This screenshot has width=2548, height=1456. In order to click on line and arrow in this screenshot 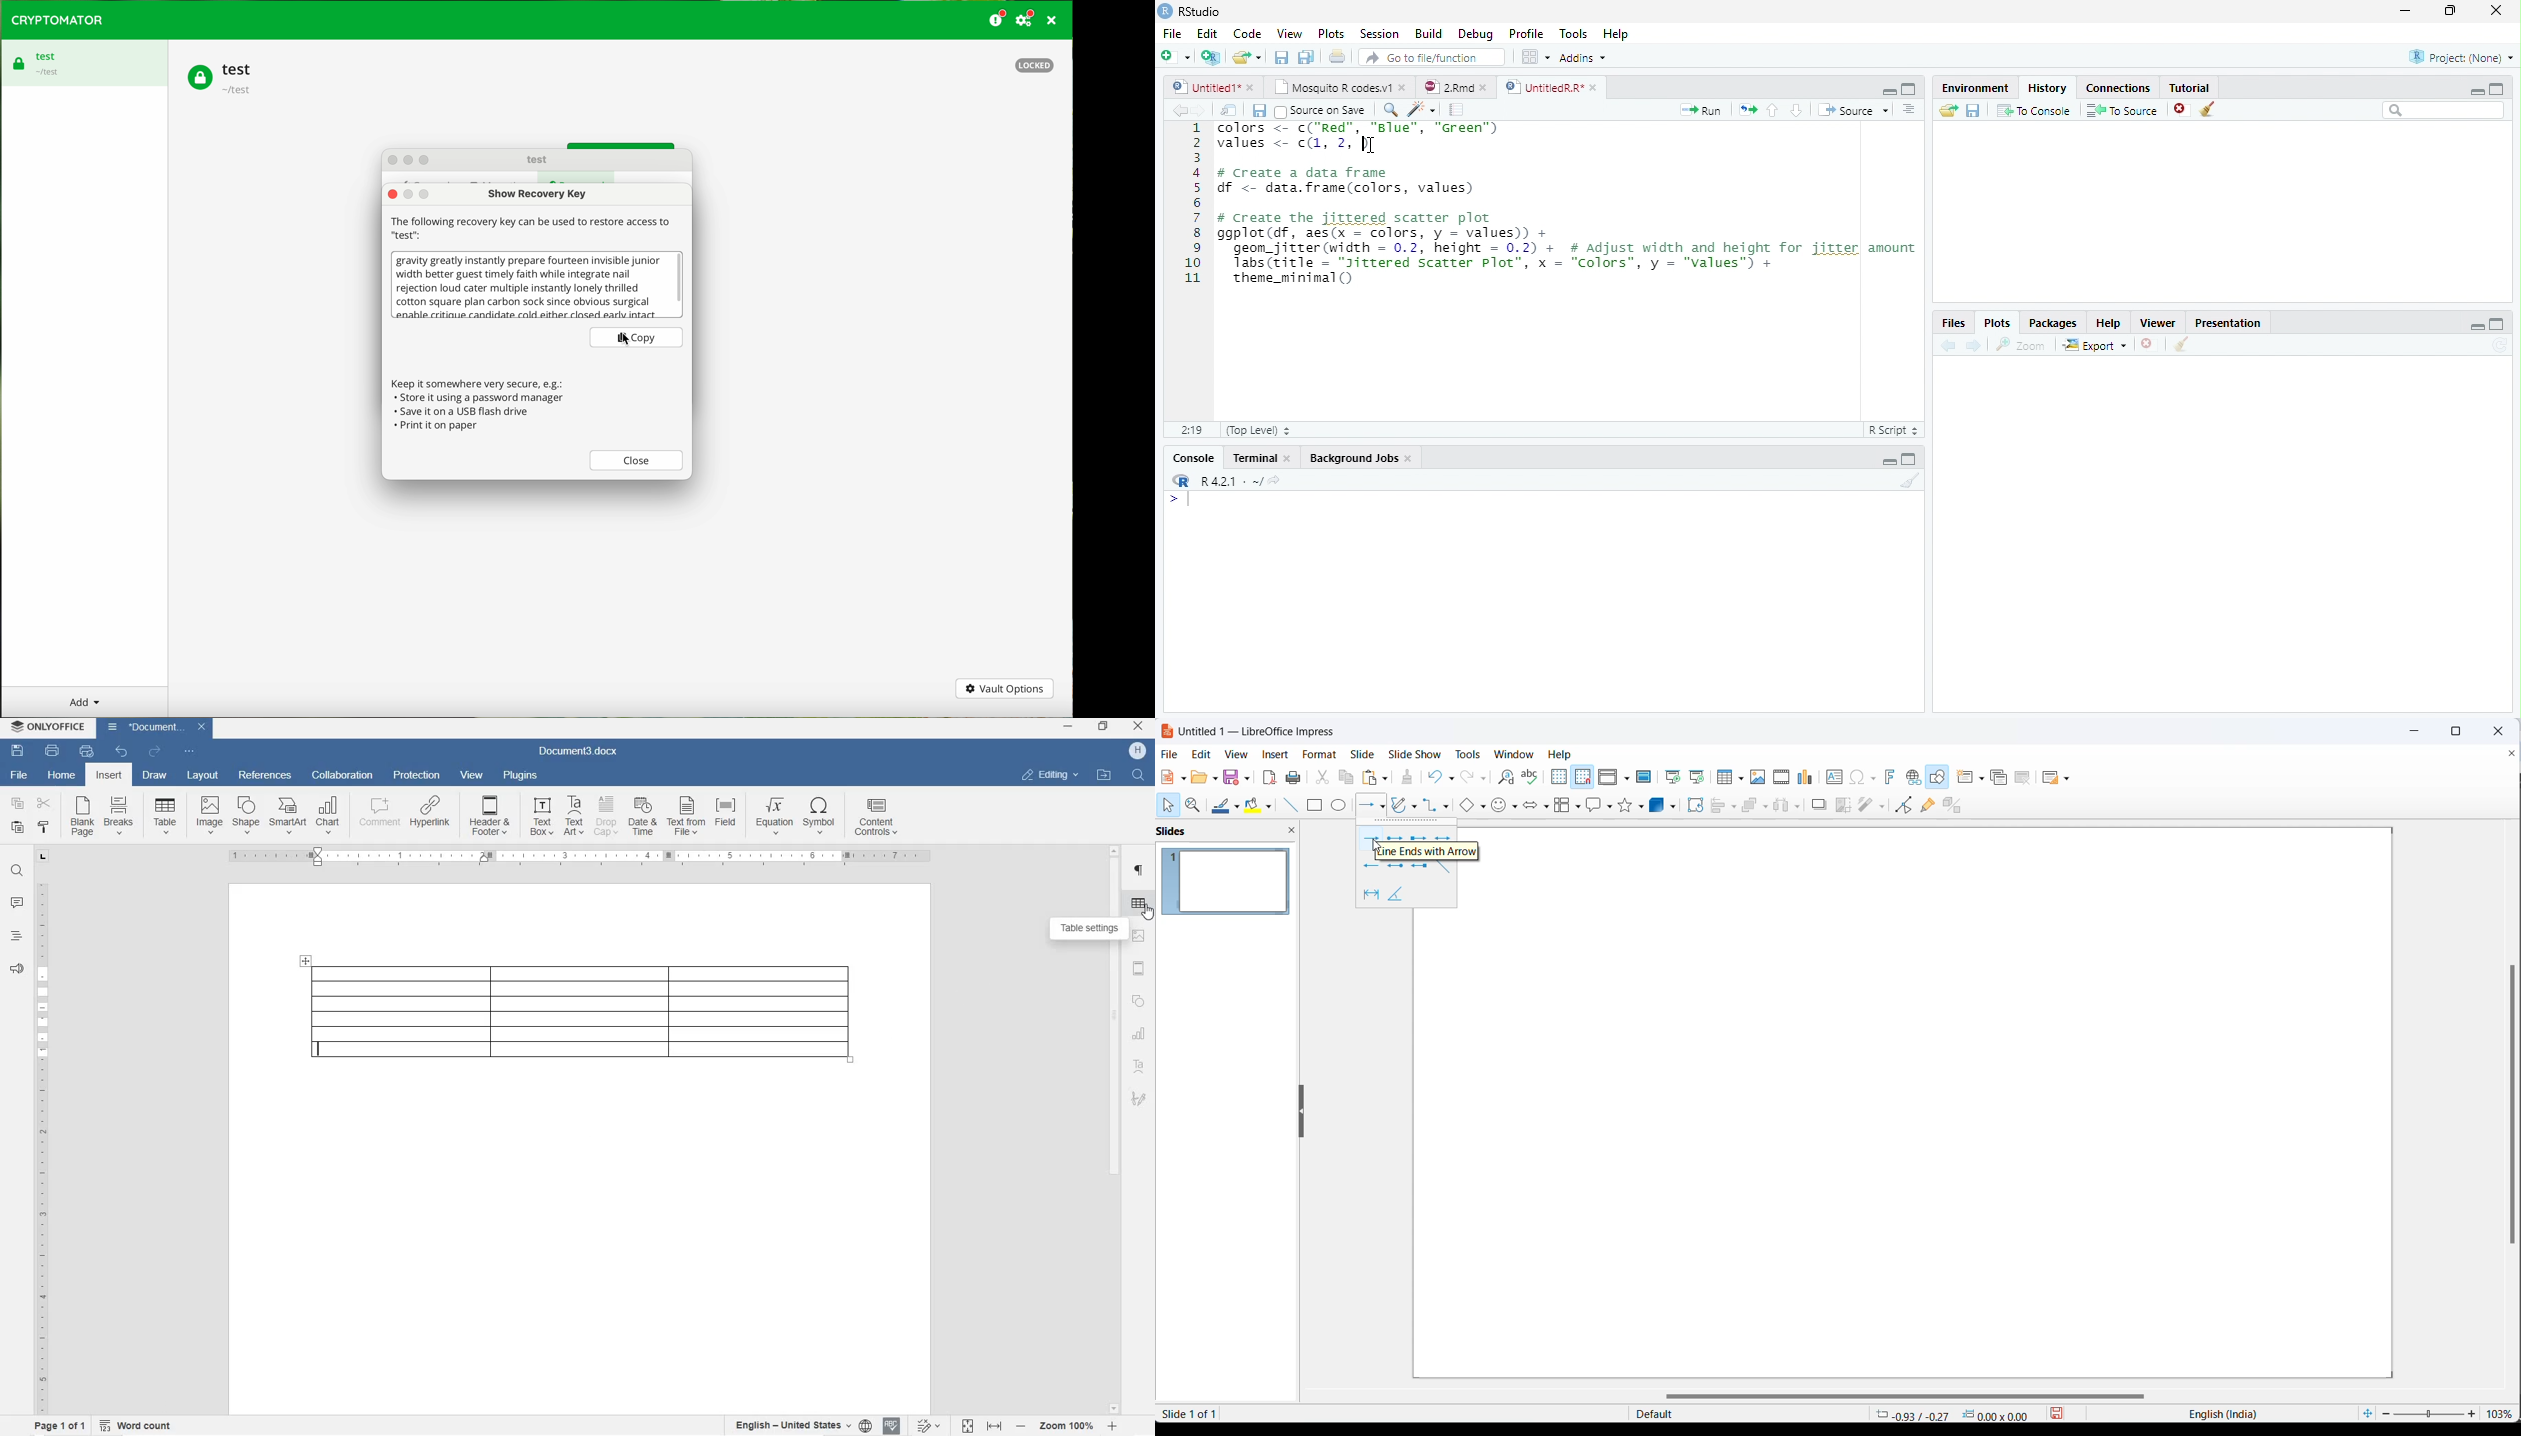, I will do `click(1364, 806)`.